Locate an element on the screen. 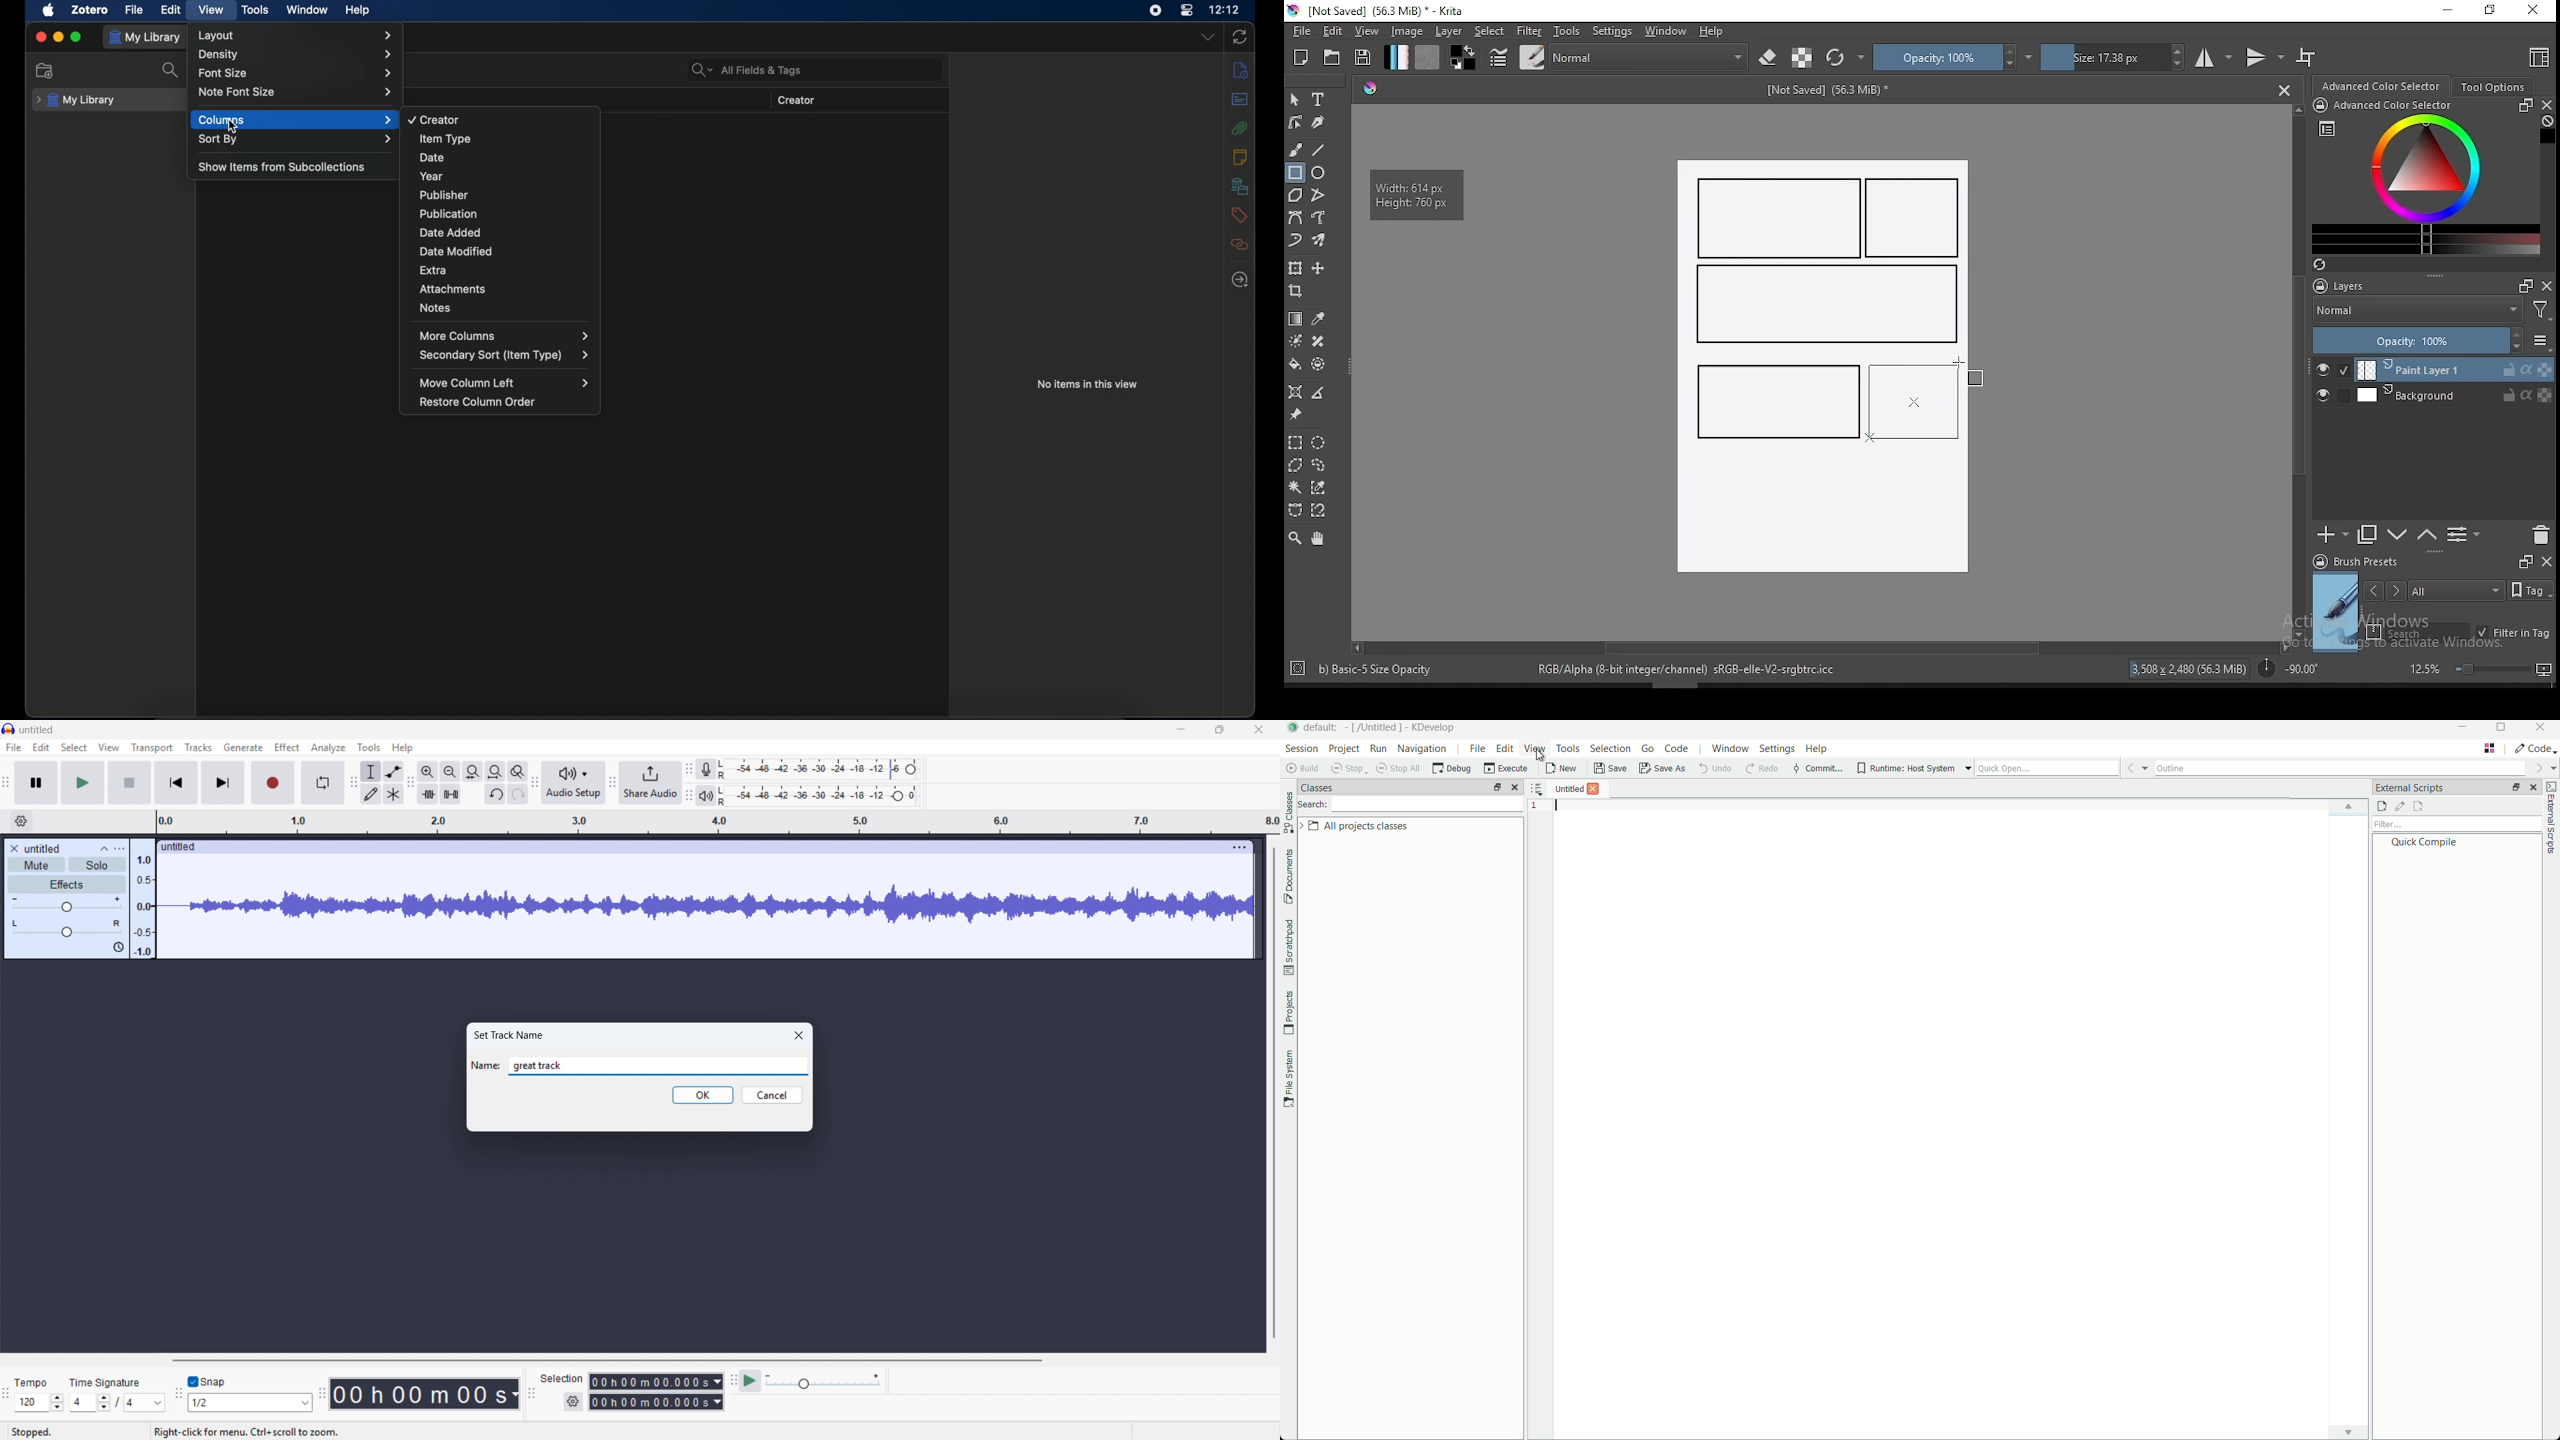 Image resolution: width=2576 pixels, height=1456 pixels.  is located at coordinates (495, 772).